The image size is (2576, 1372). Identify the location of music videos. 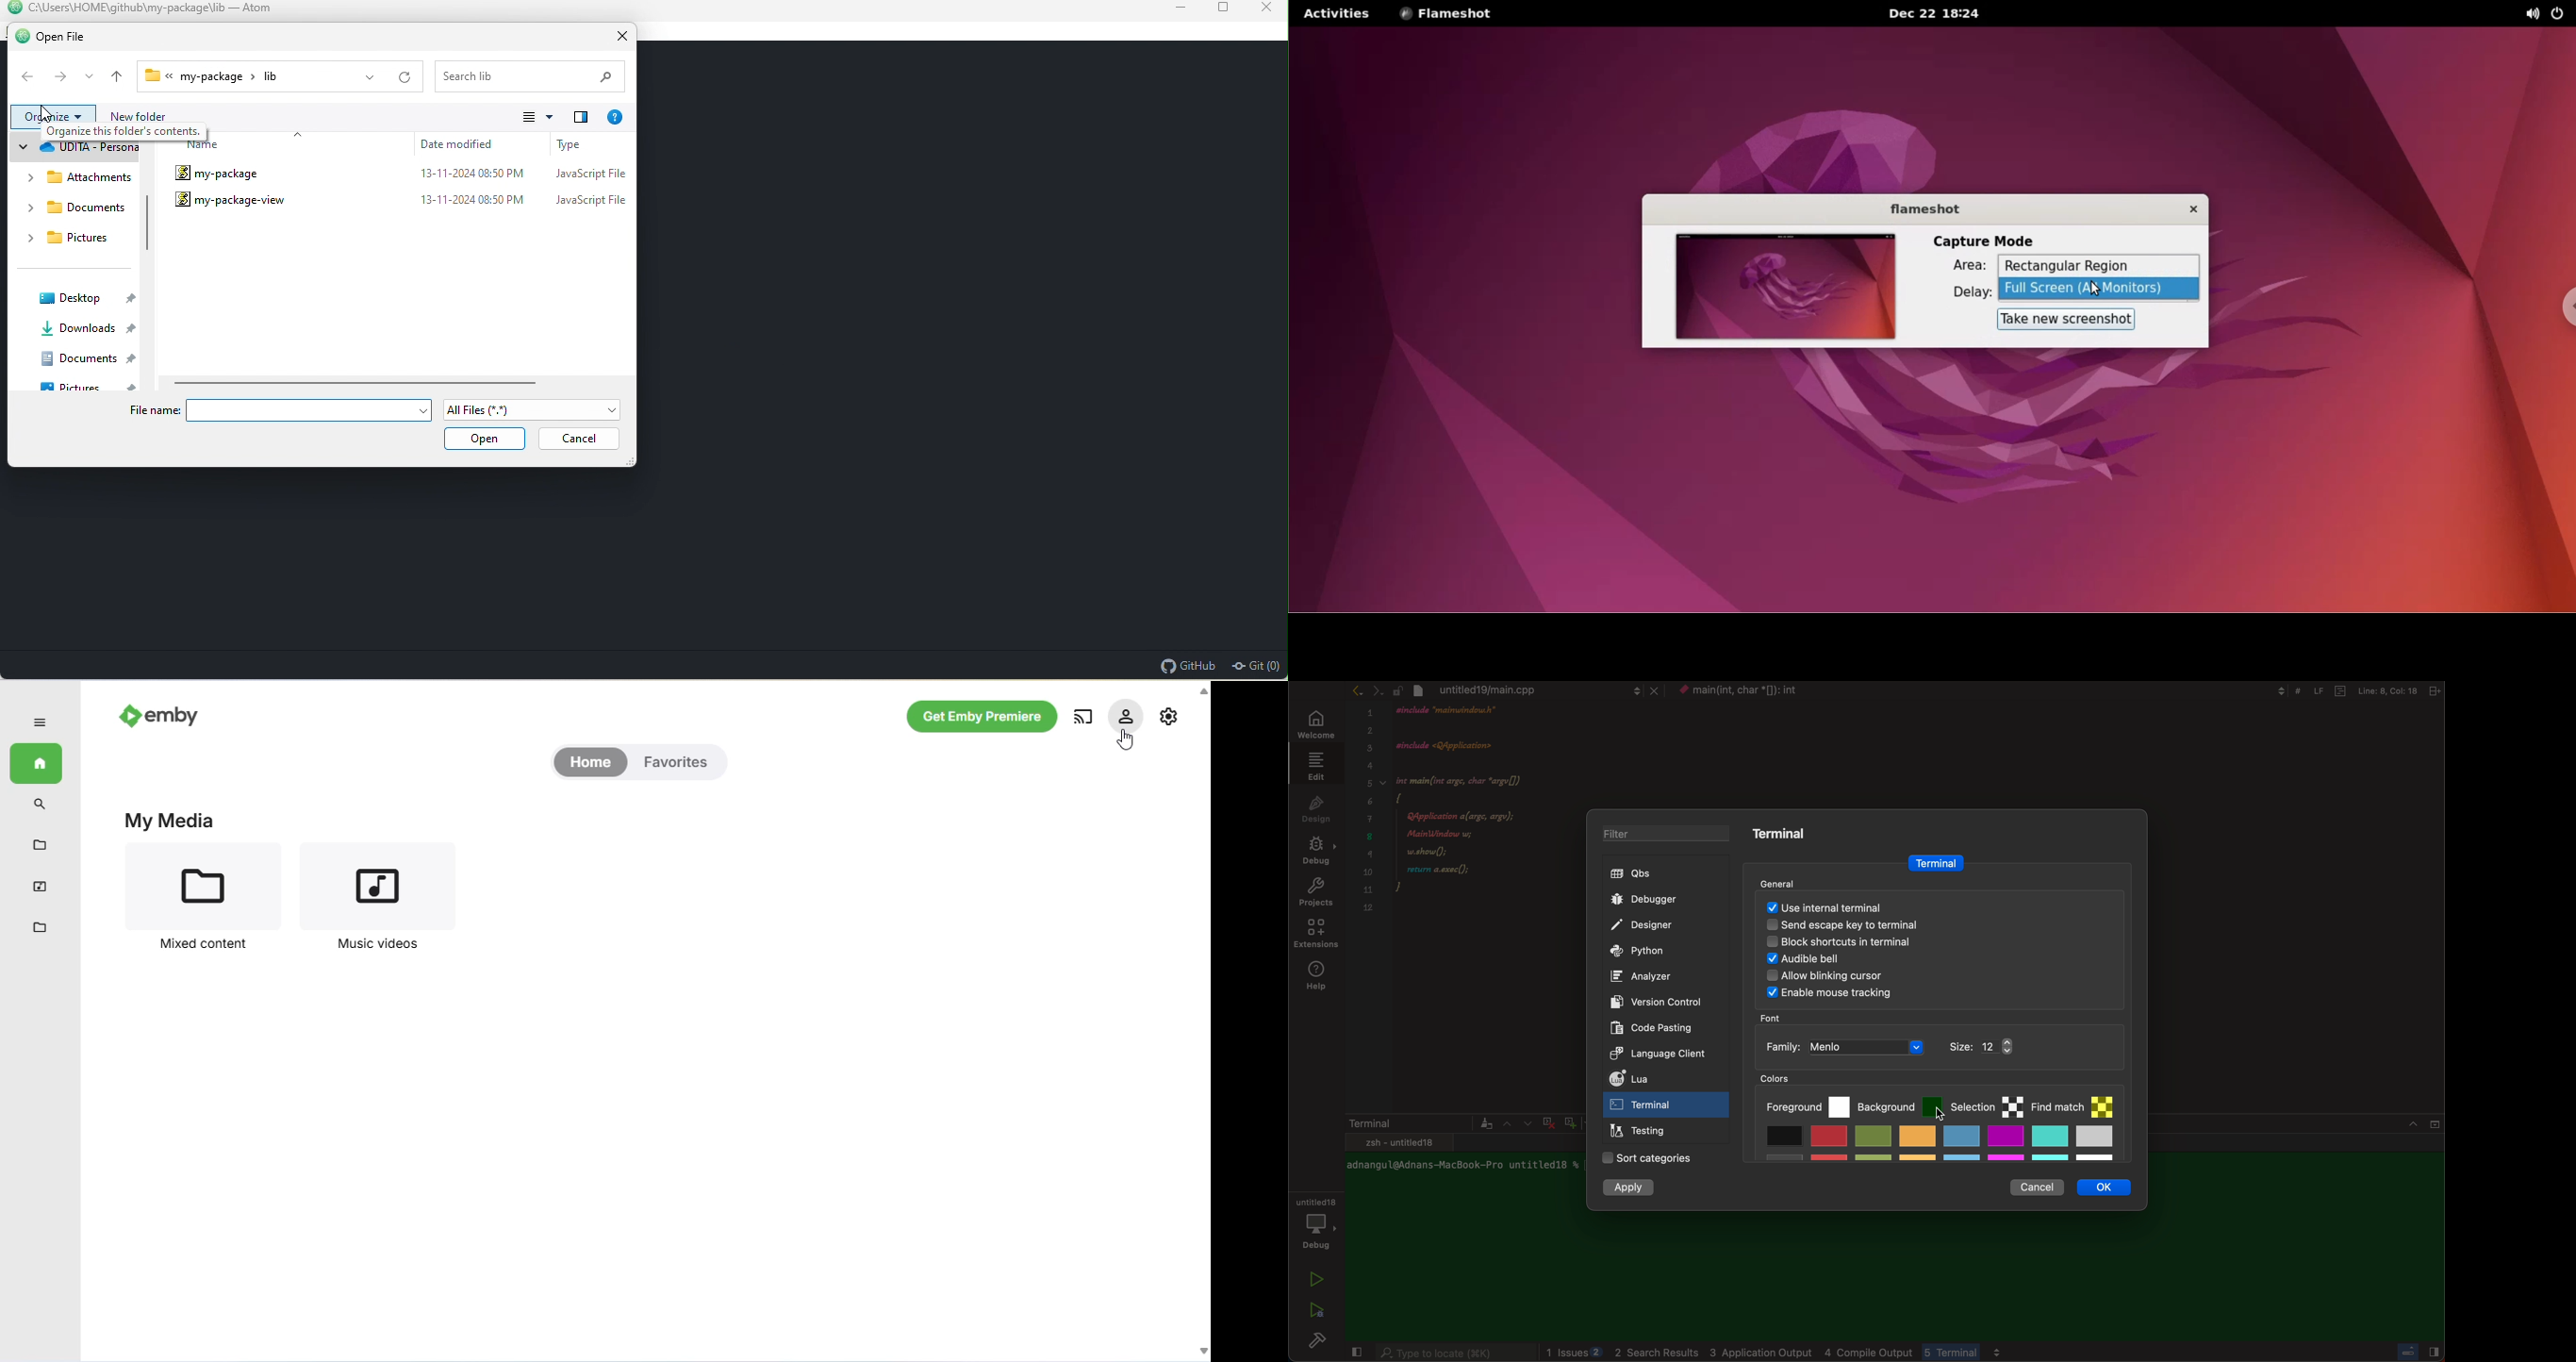
(40, 886).